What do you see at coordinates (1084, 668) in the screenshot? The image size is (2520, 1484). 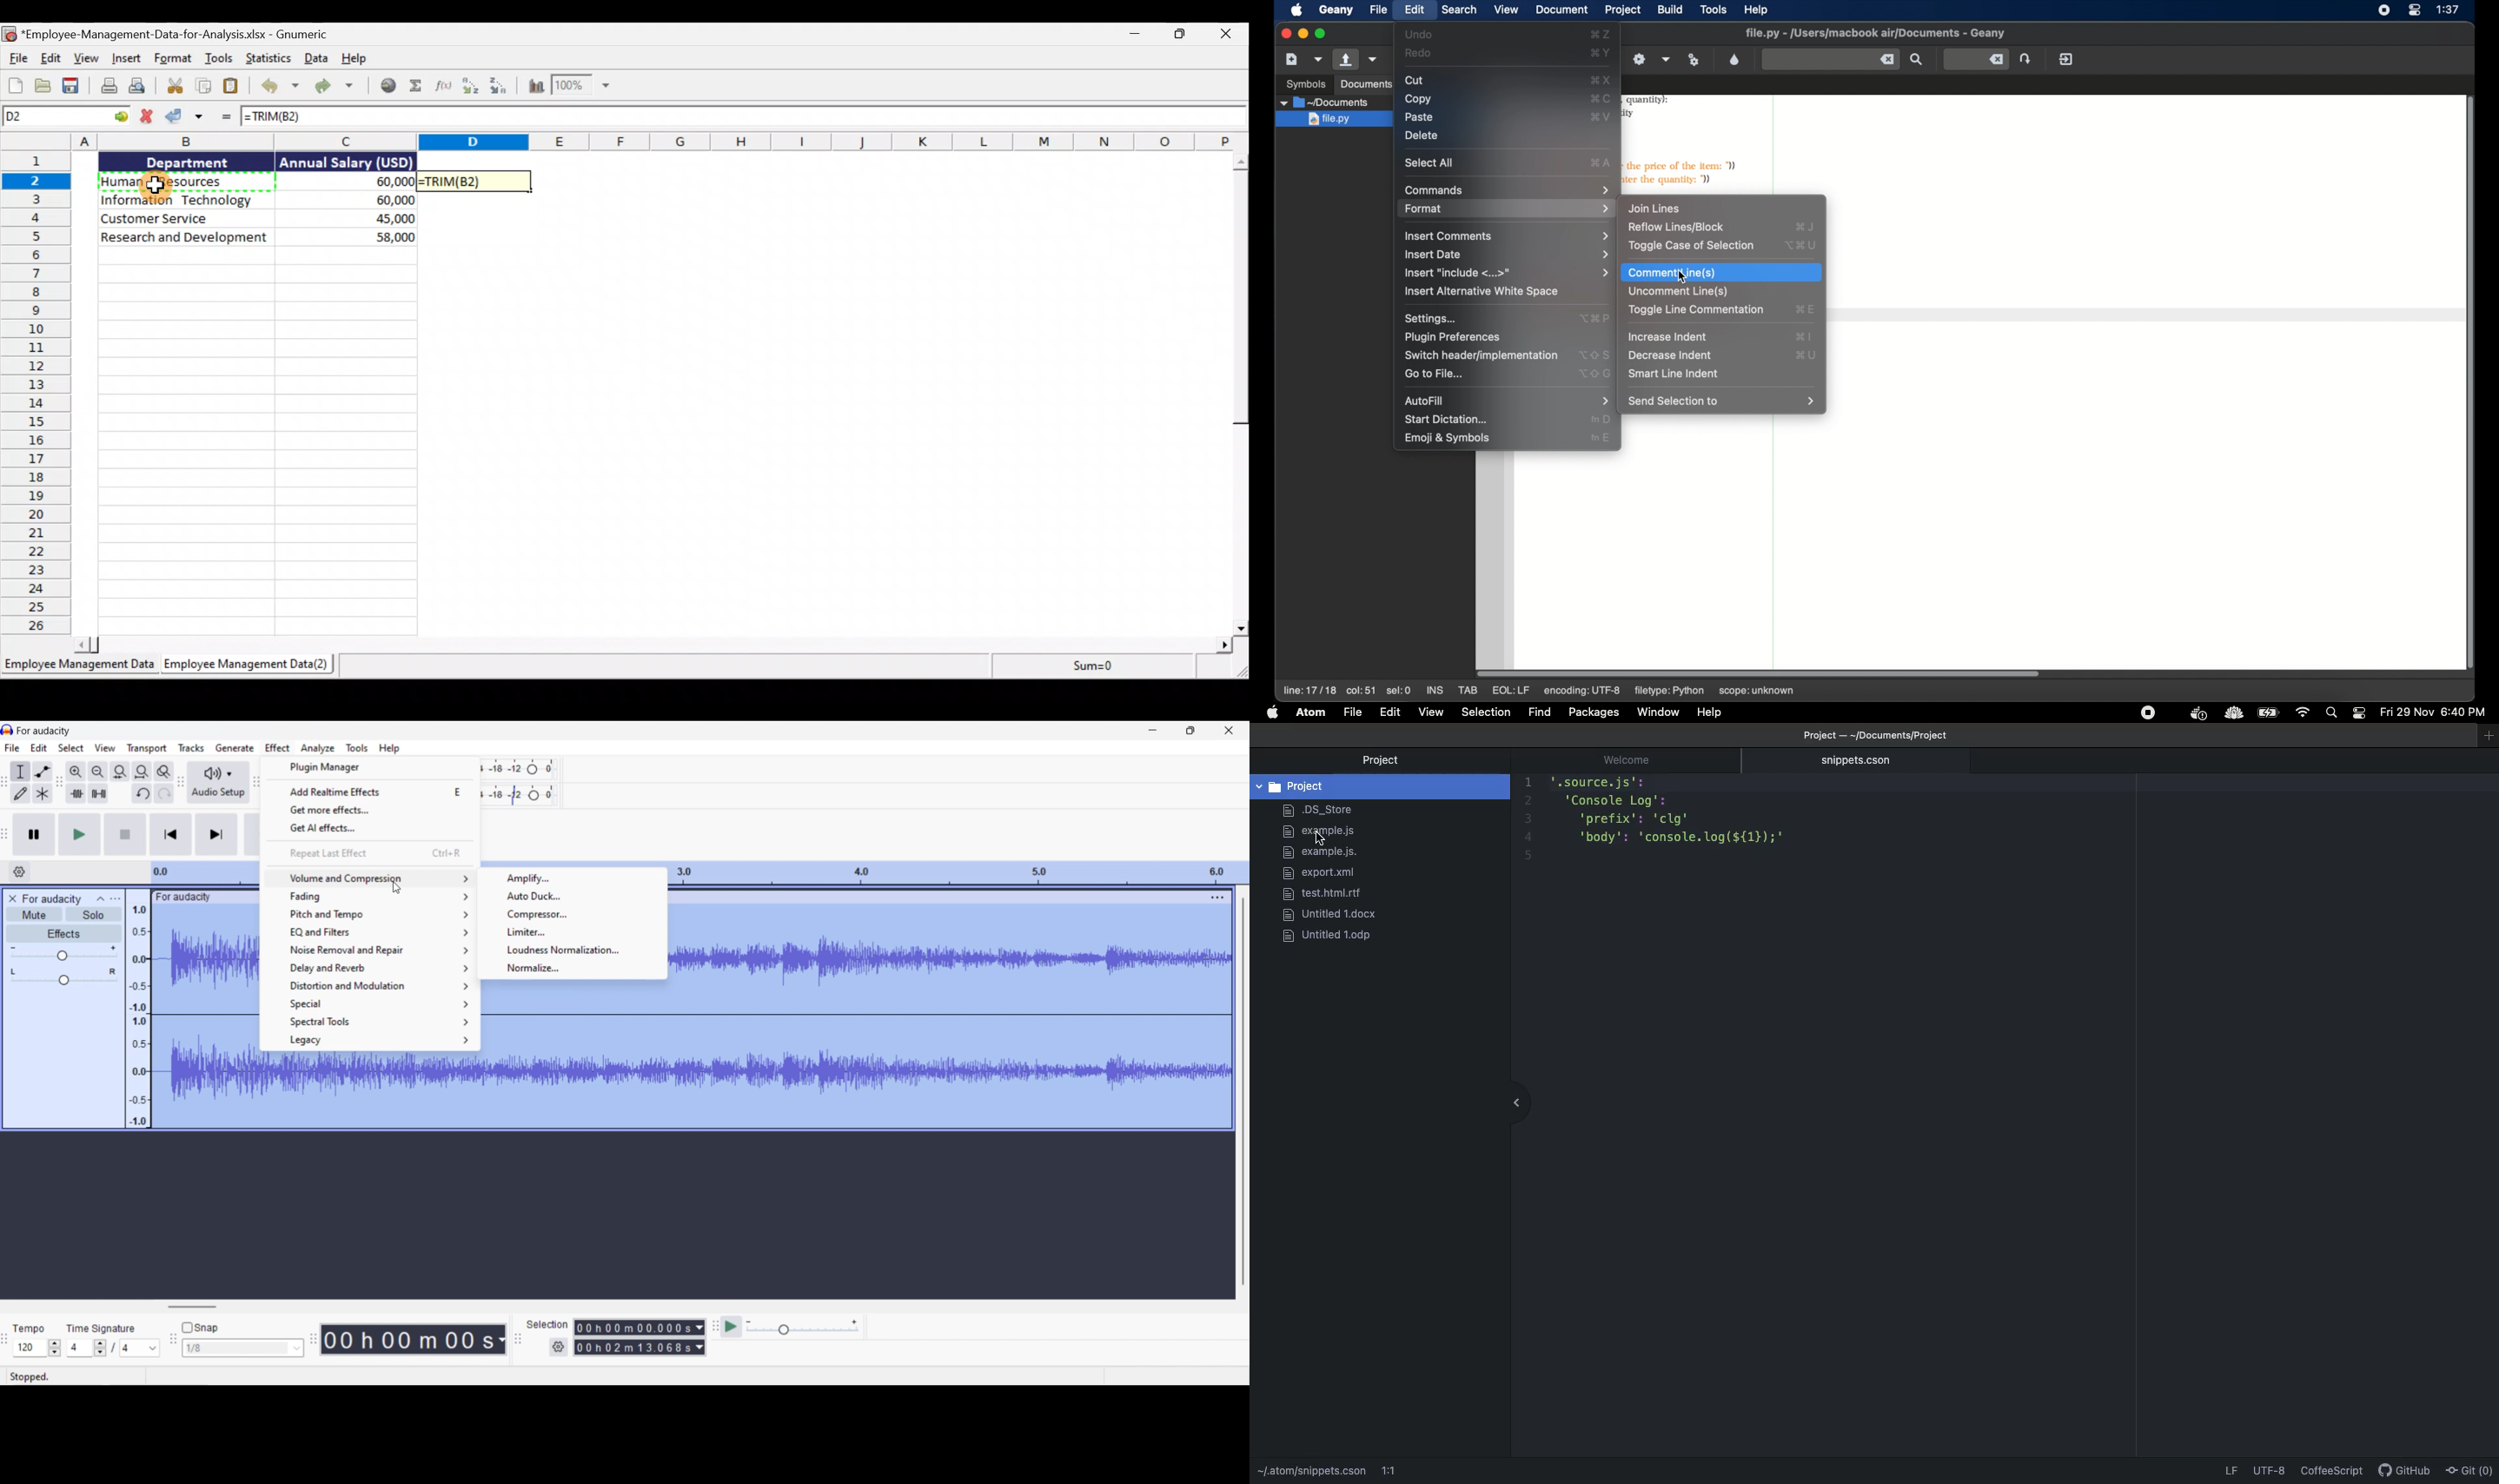 I see `sum=0` at bounding box center [1084, 668].